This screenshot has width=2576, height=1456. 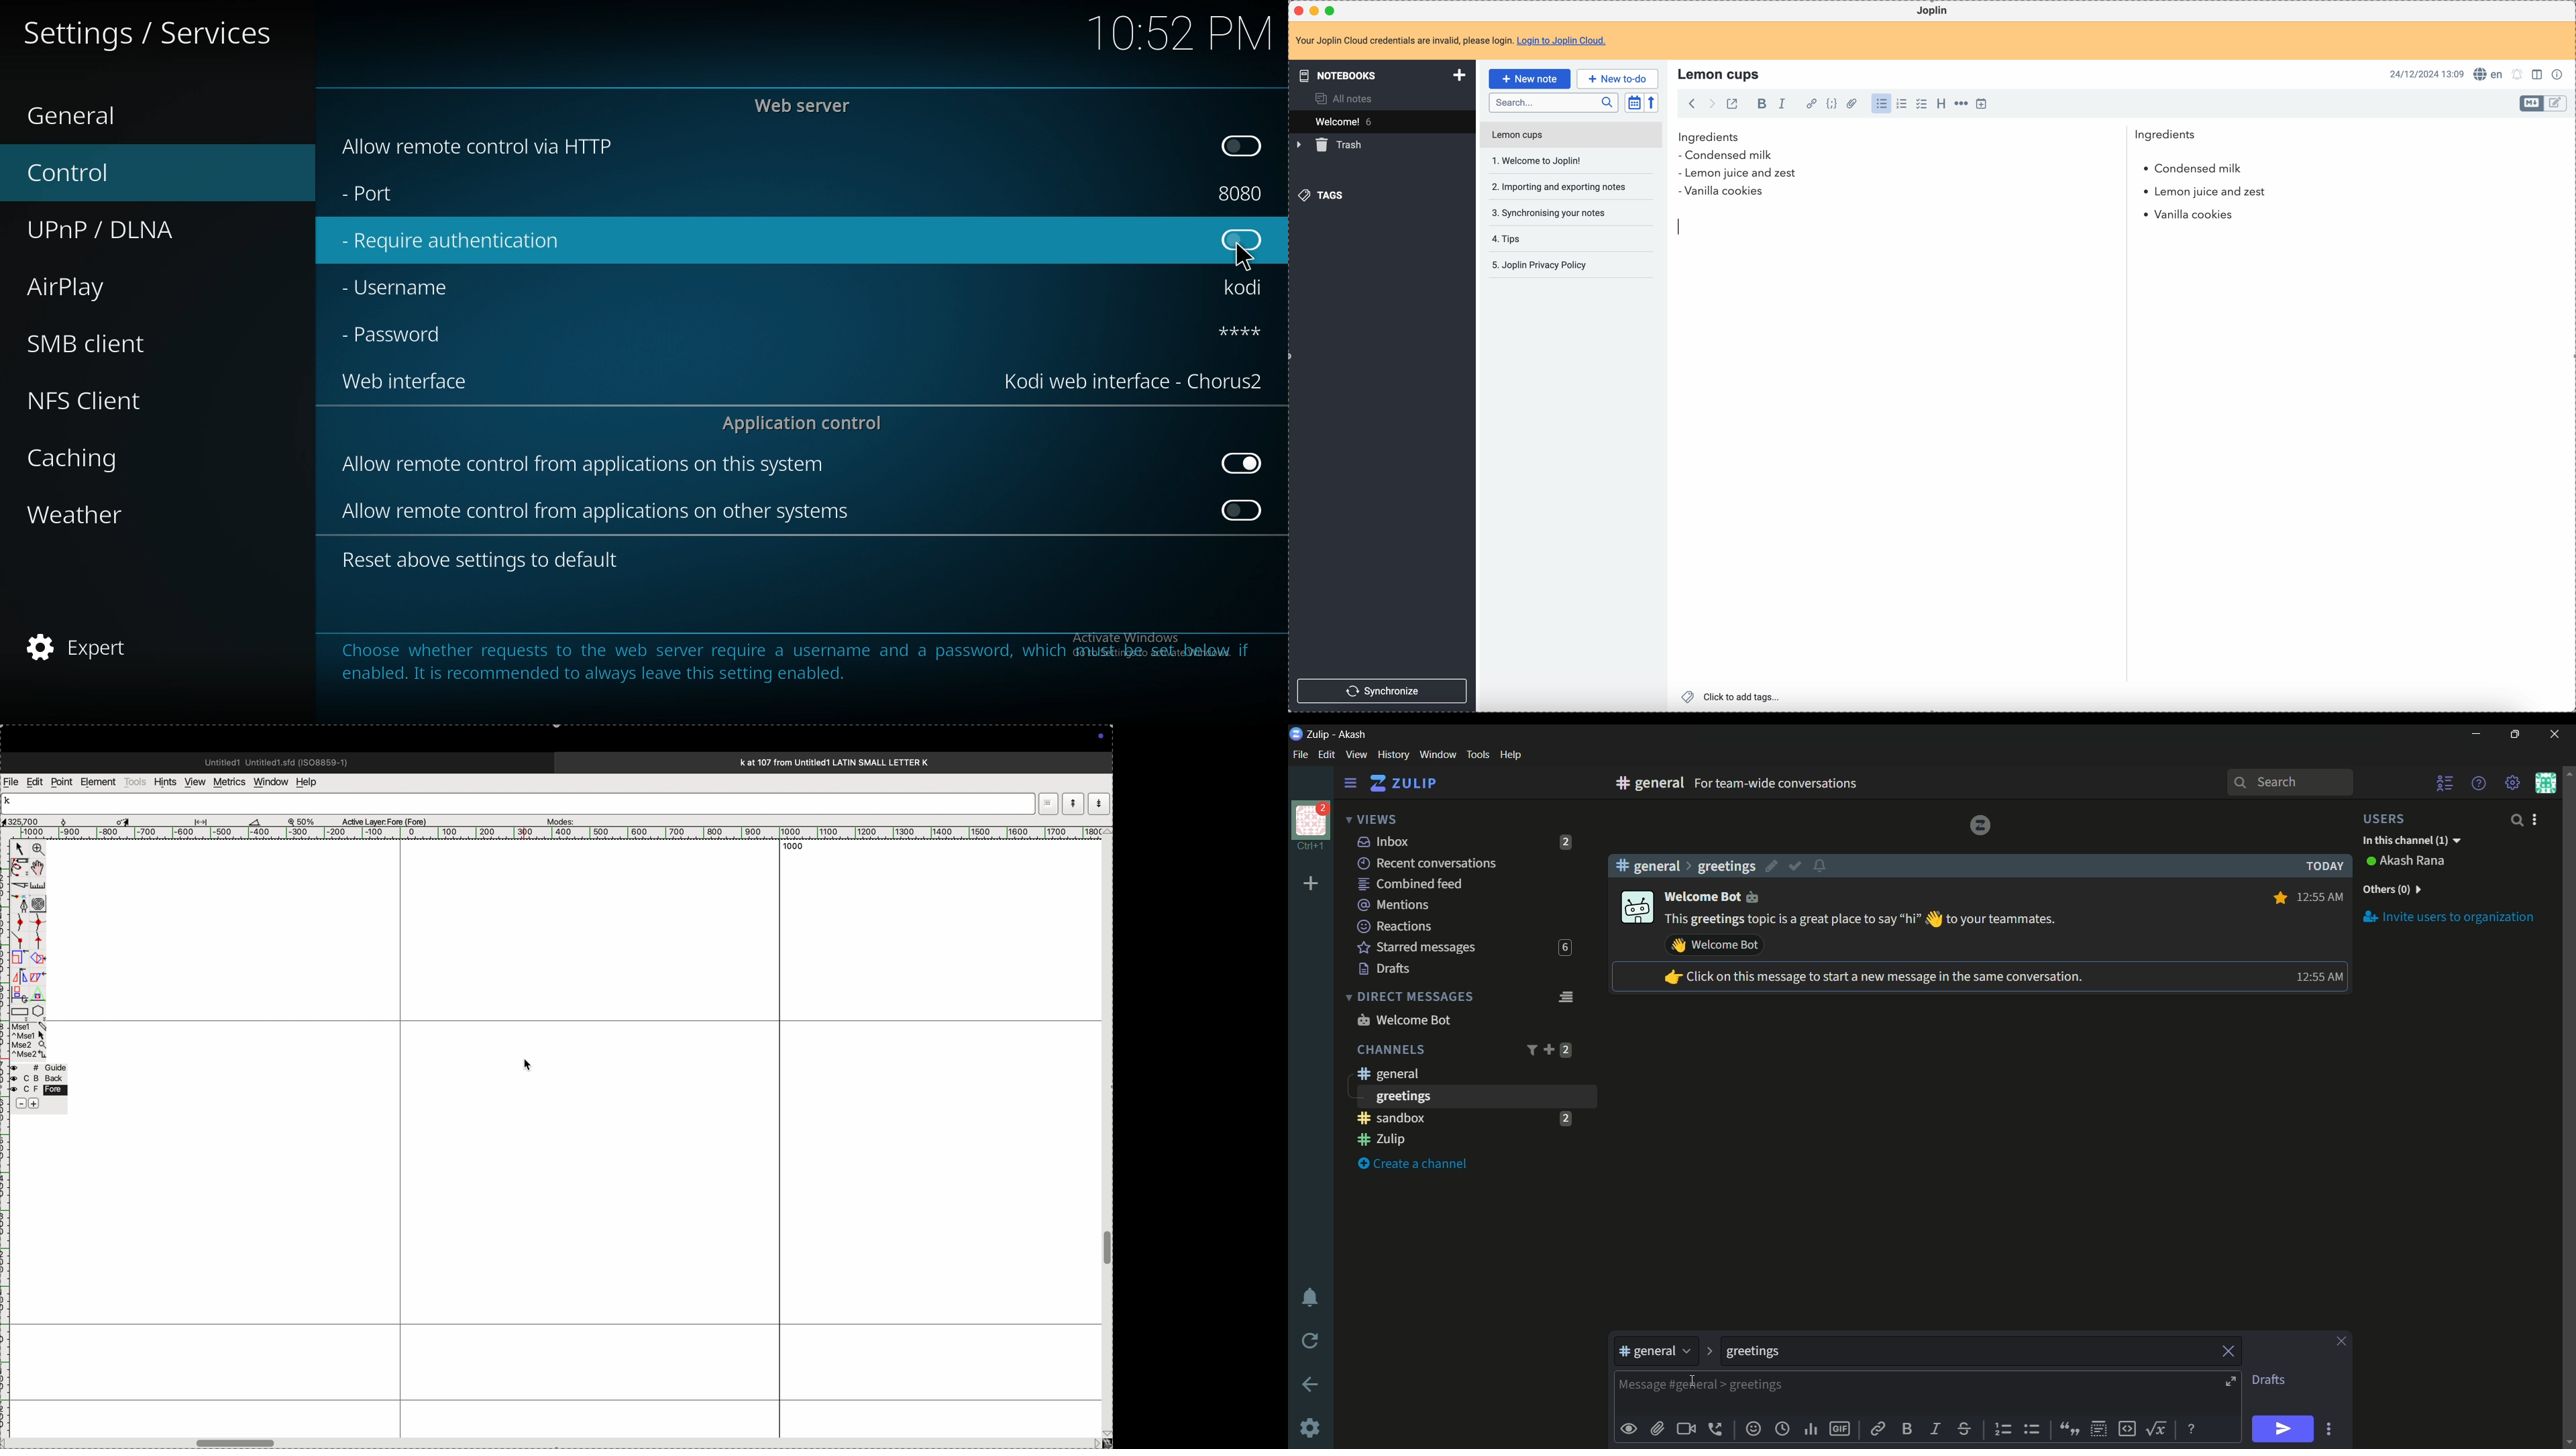 What do you see at coordinates (1548, 212) in the screenshot?
I see `synchronising your notes` at bounding box center [1548, 212].